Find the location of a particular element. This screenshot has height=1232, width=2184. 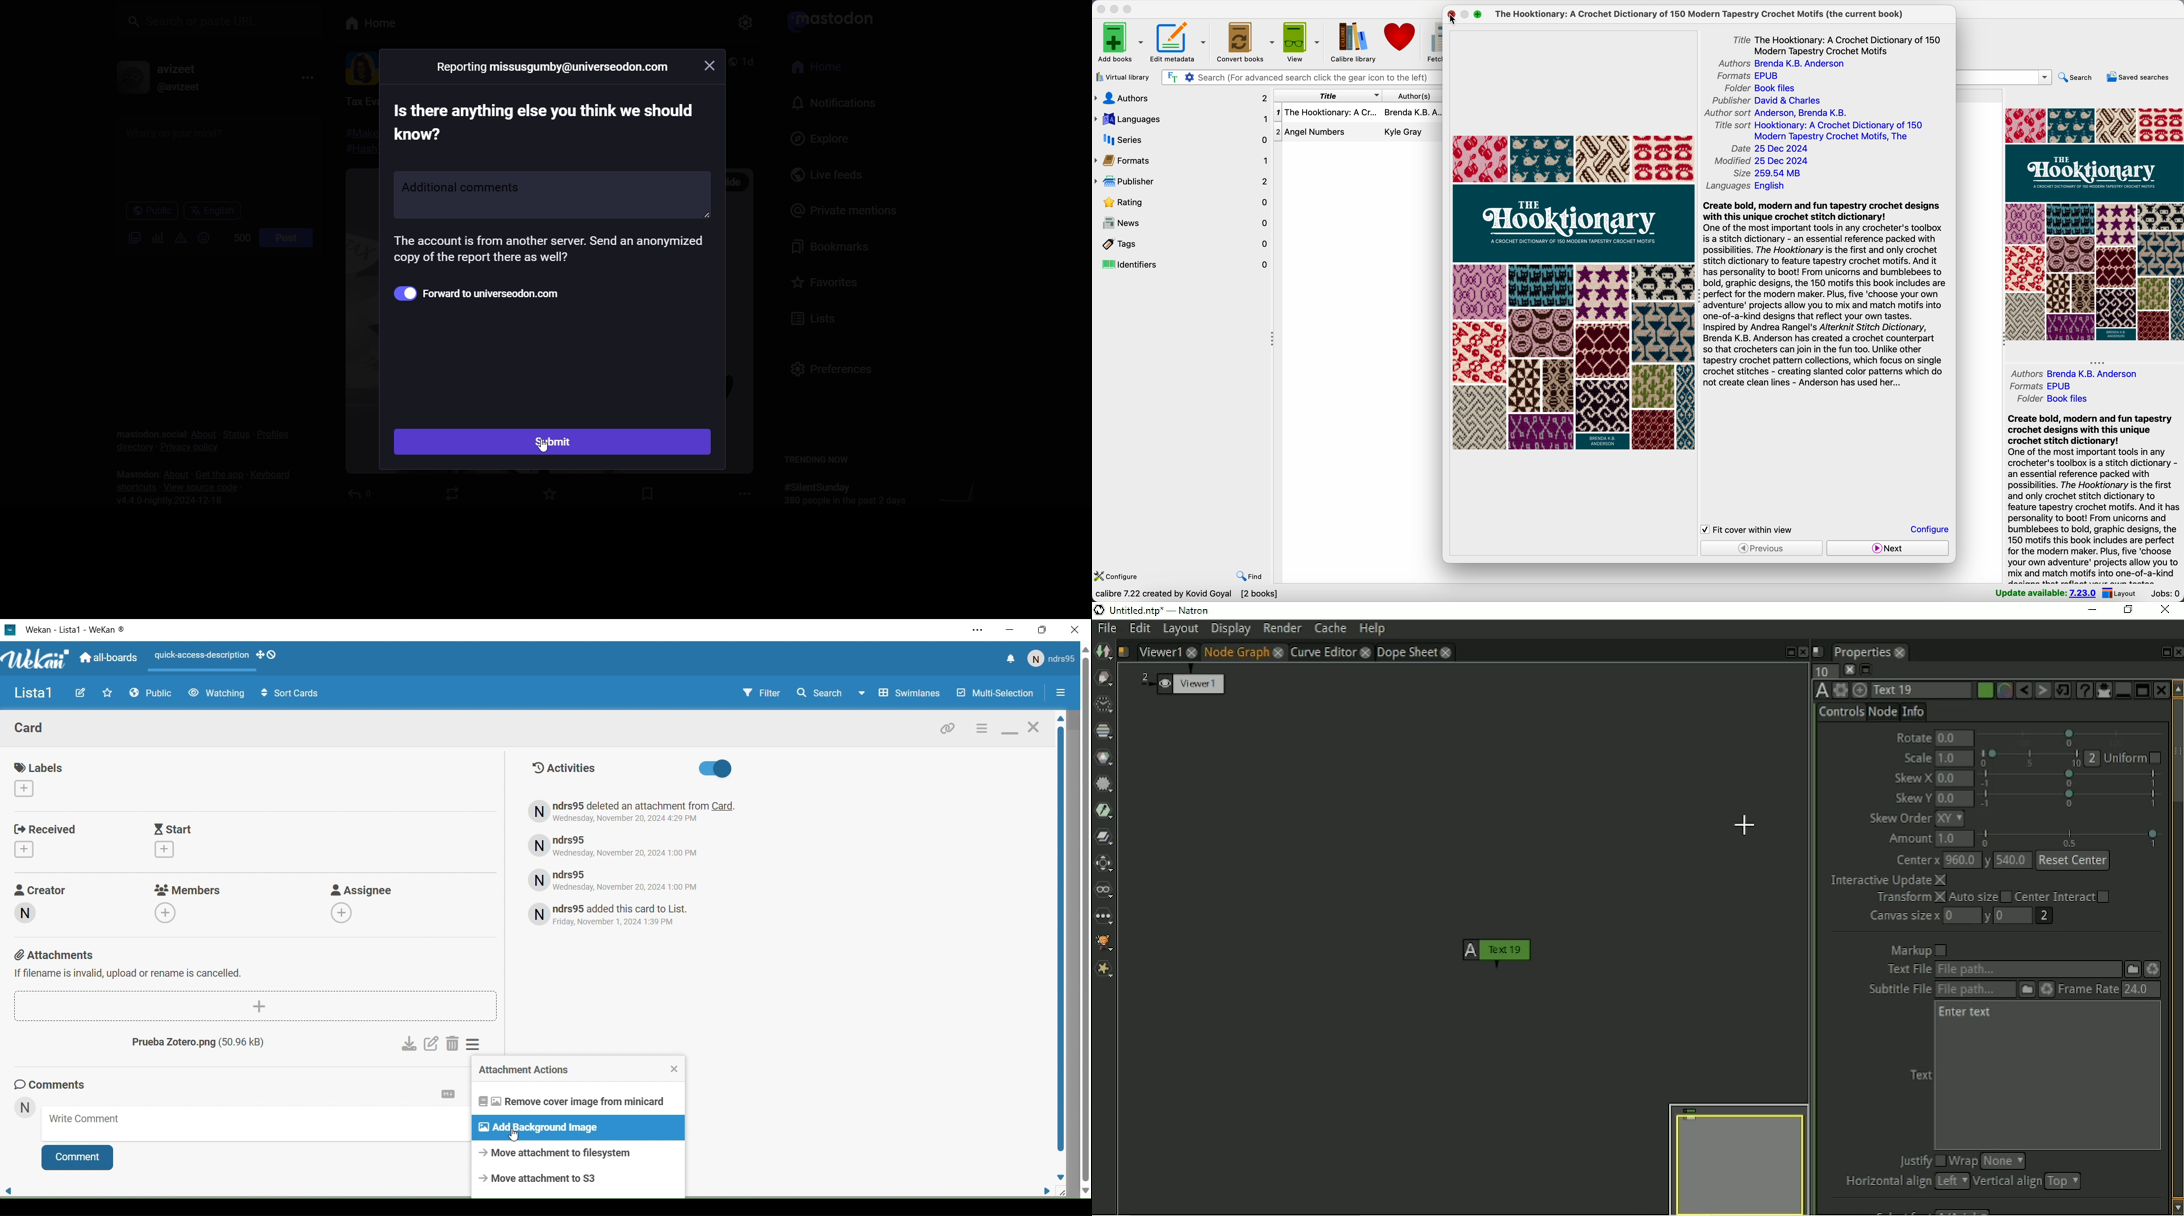

Wekan logo is located at coordinates (10, 629).